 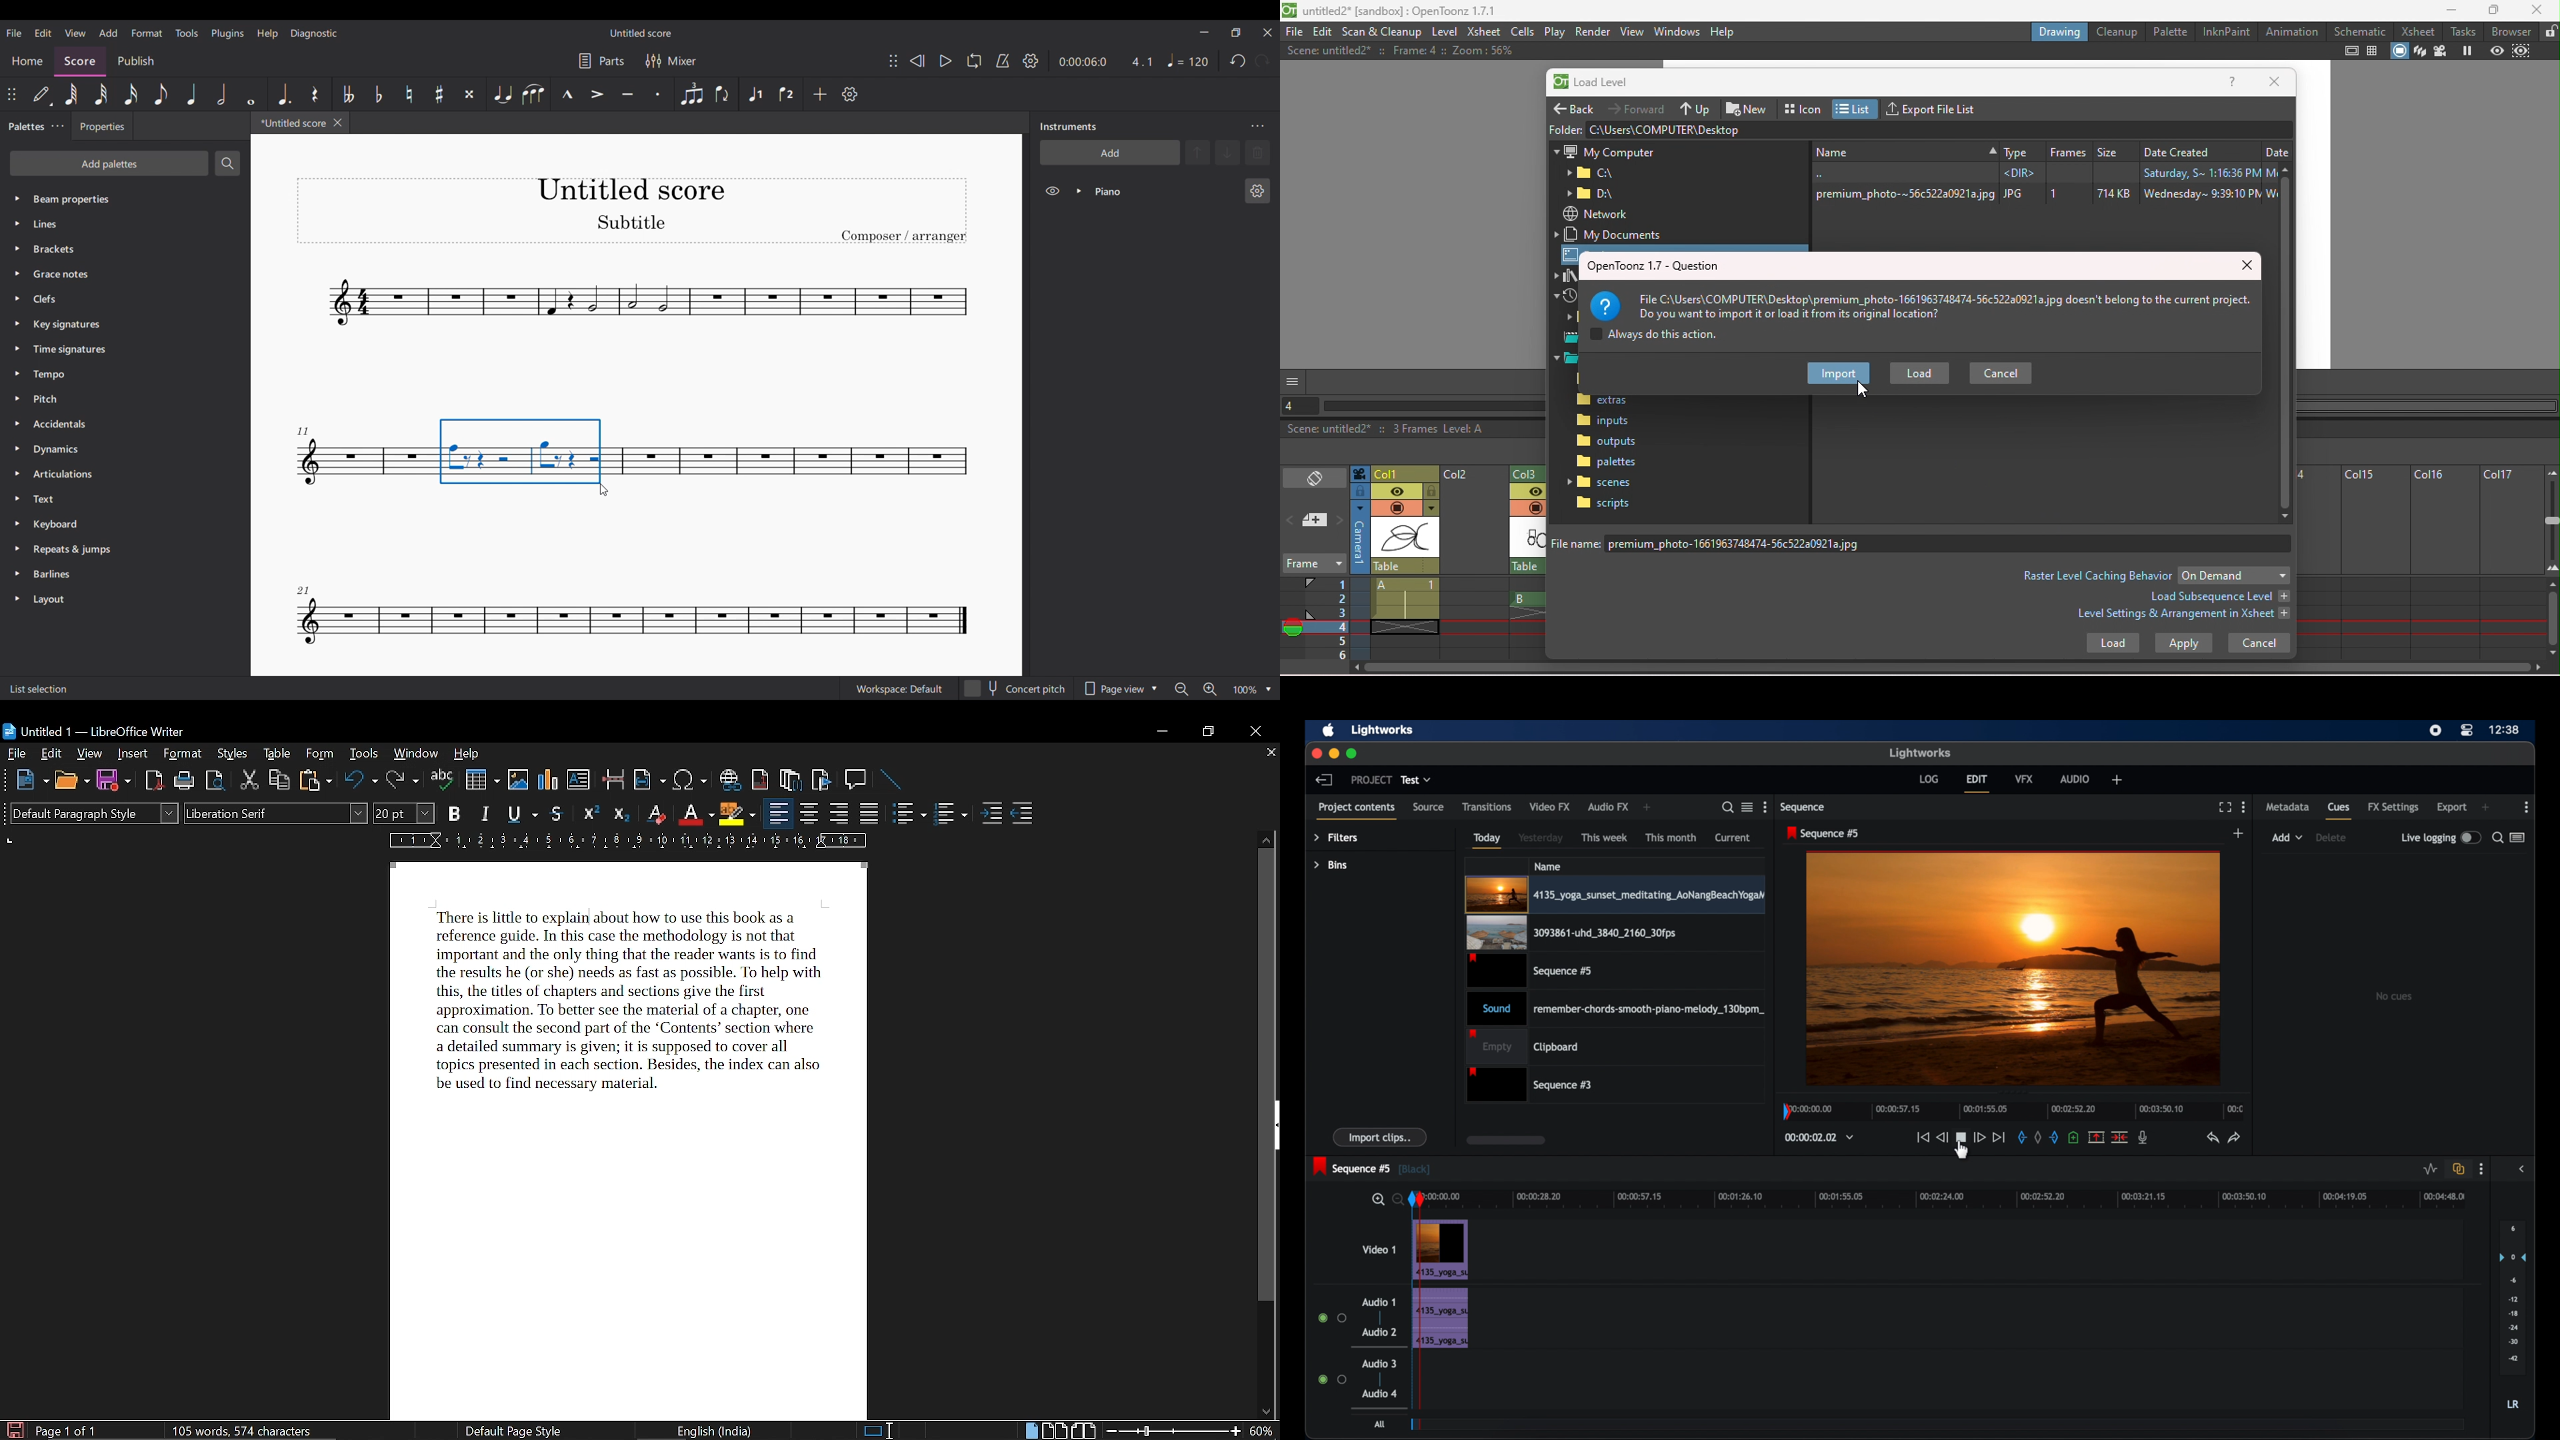 I want to click on page 1 of 1, so click(x=67, y=1431).